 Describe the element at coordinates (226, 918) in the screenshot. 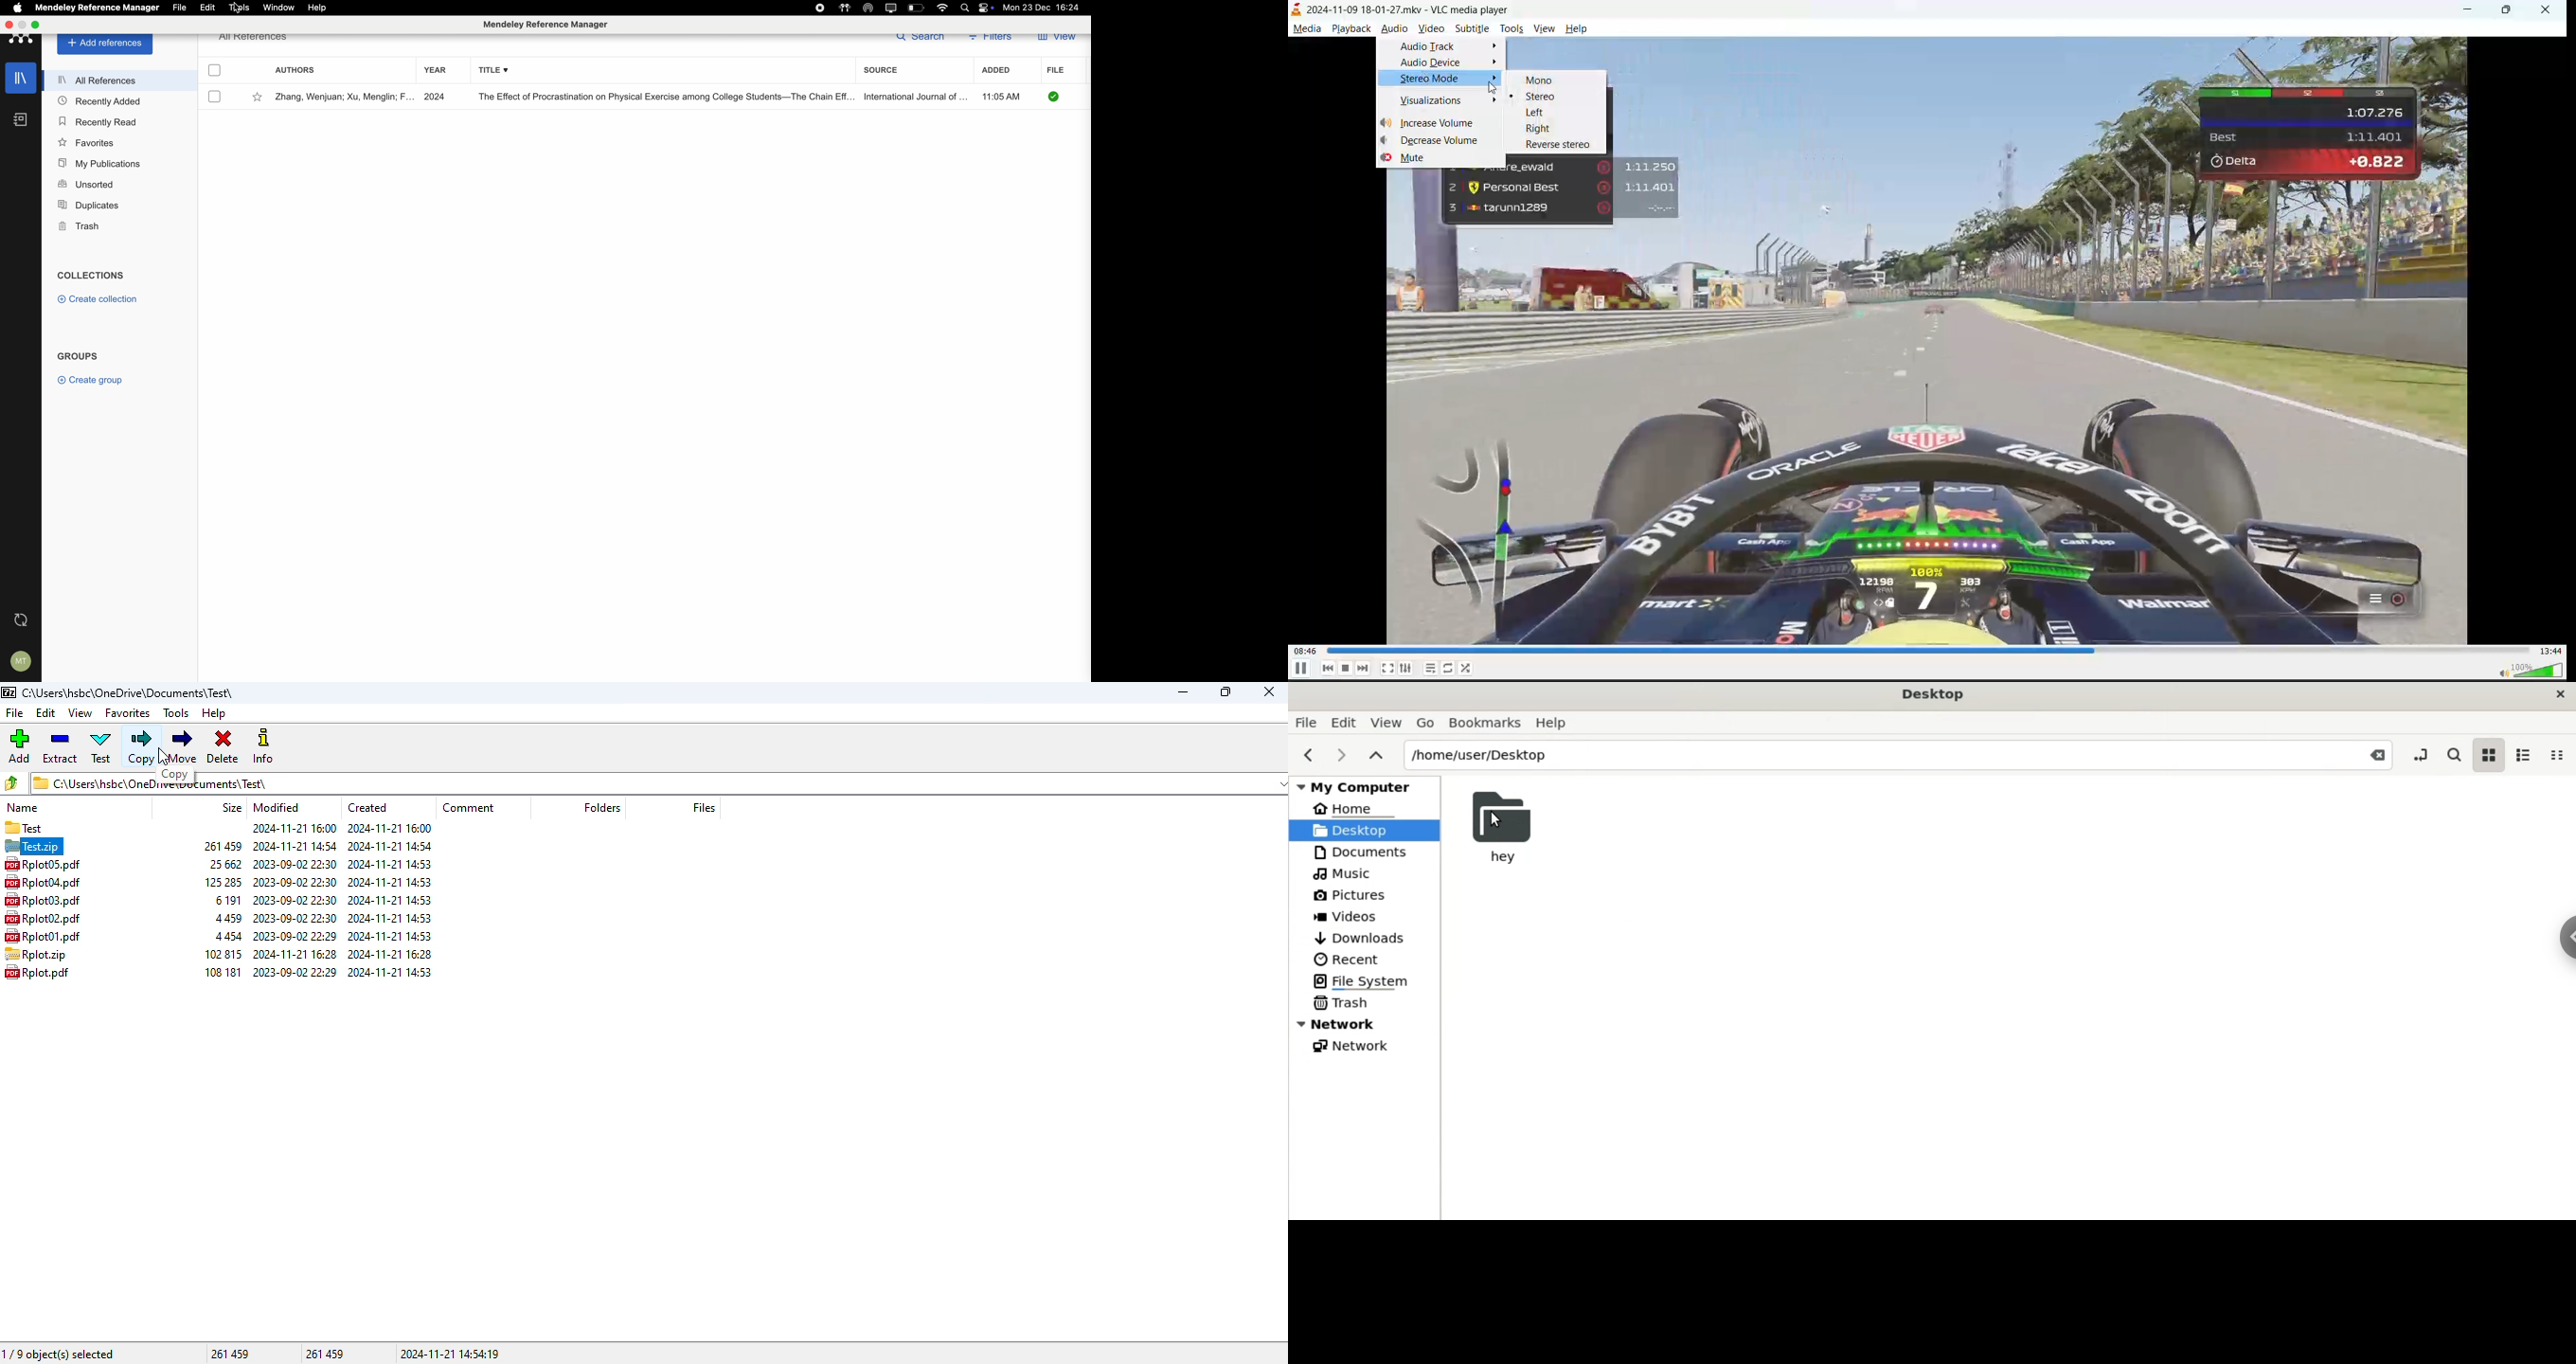

I see `size` at that location.